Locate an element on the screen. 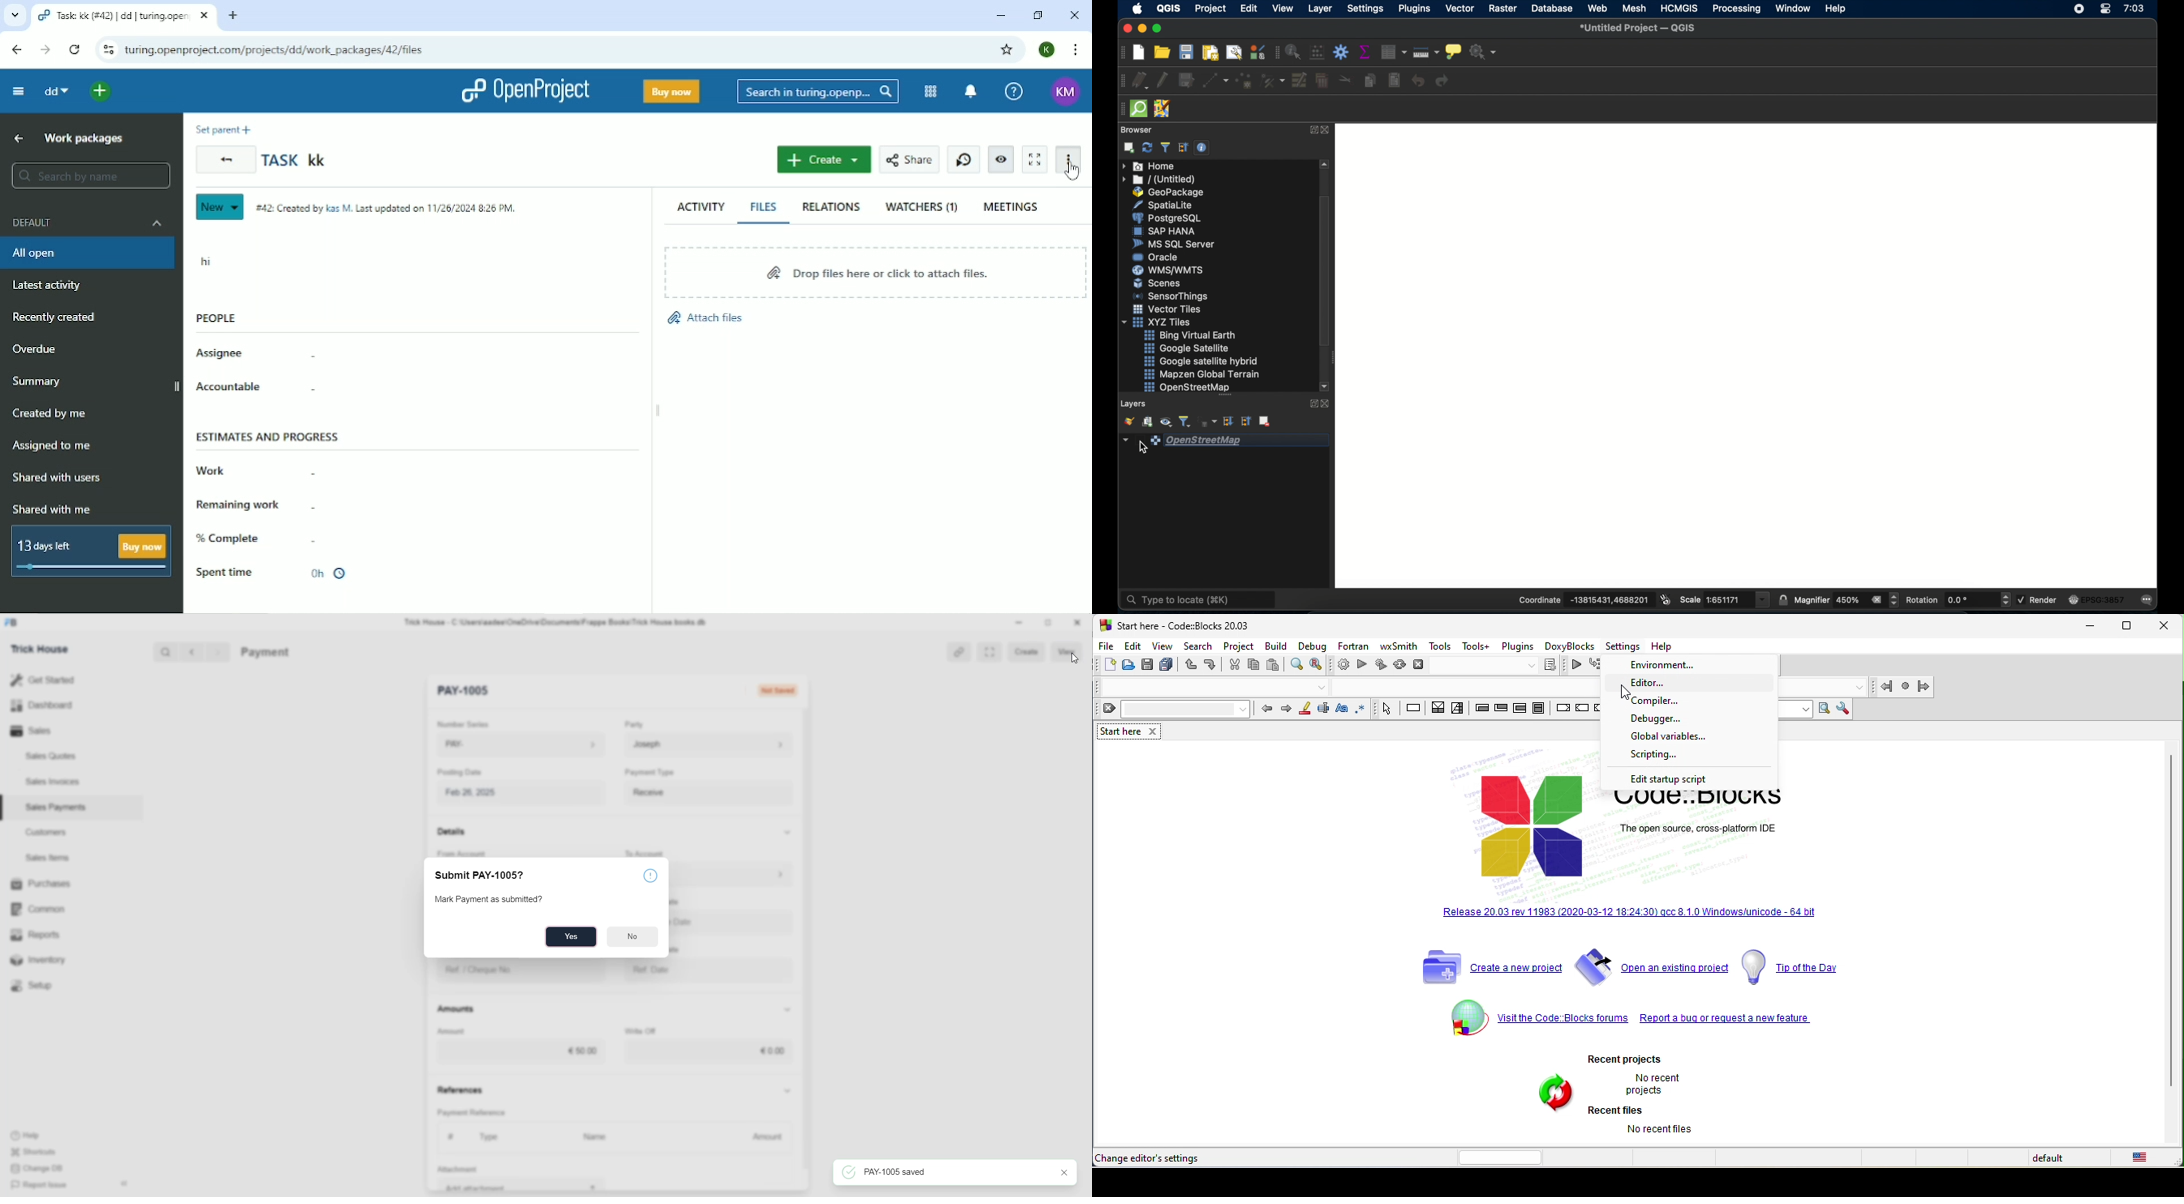  minimize is located at coordinates (1019, 623).